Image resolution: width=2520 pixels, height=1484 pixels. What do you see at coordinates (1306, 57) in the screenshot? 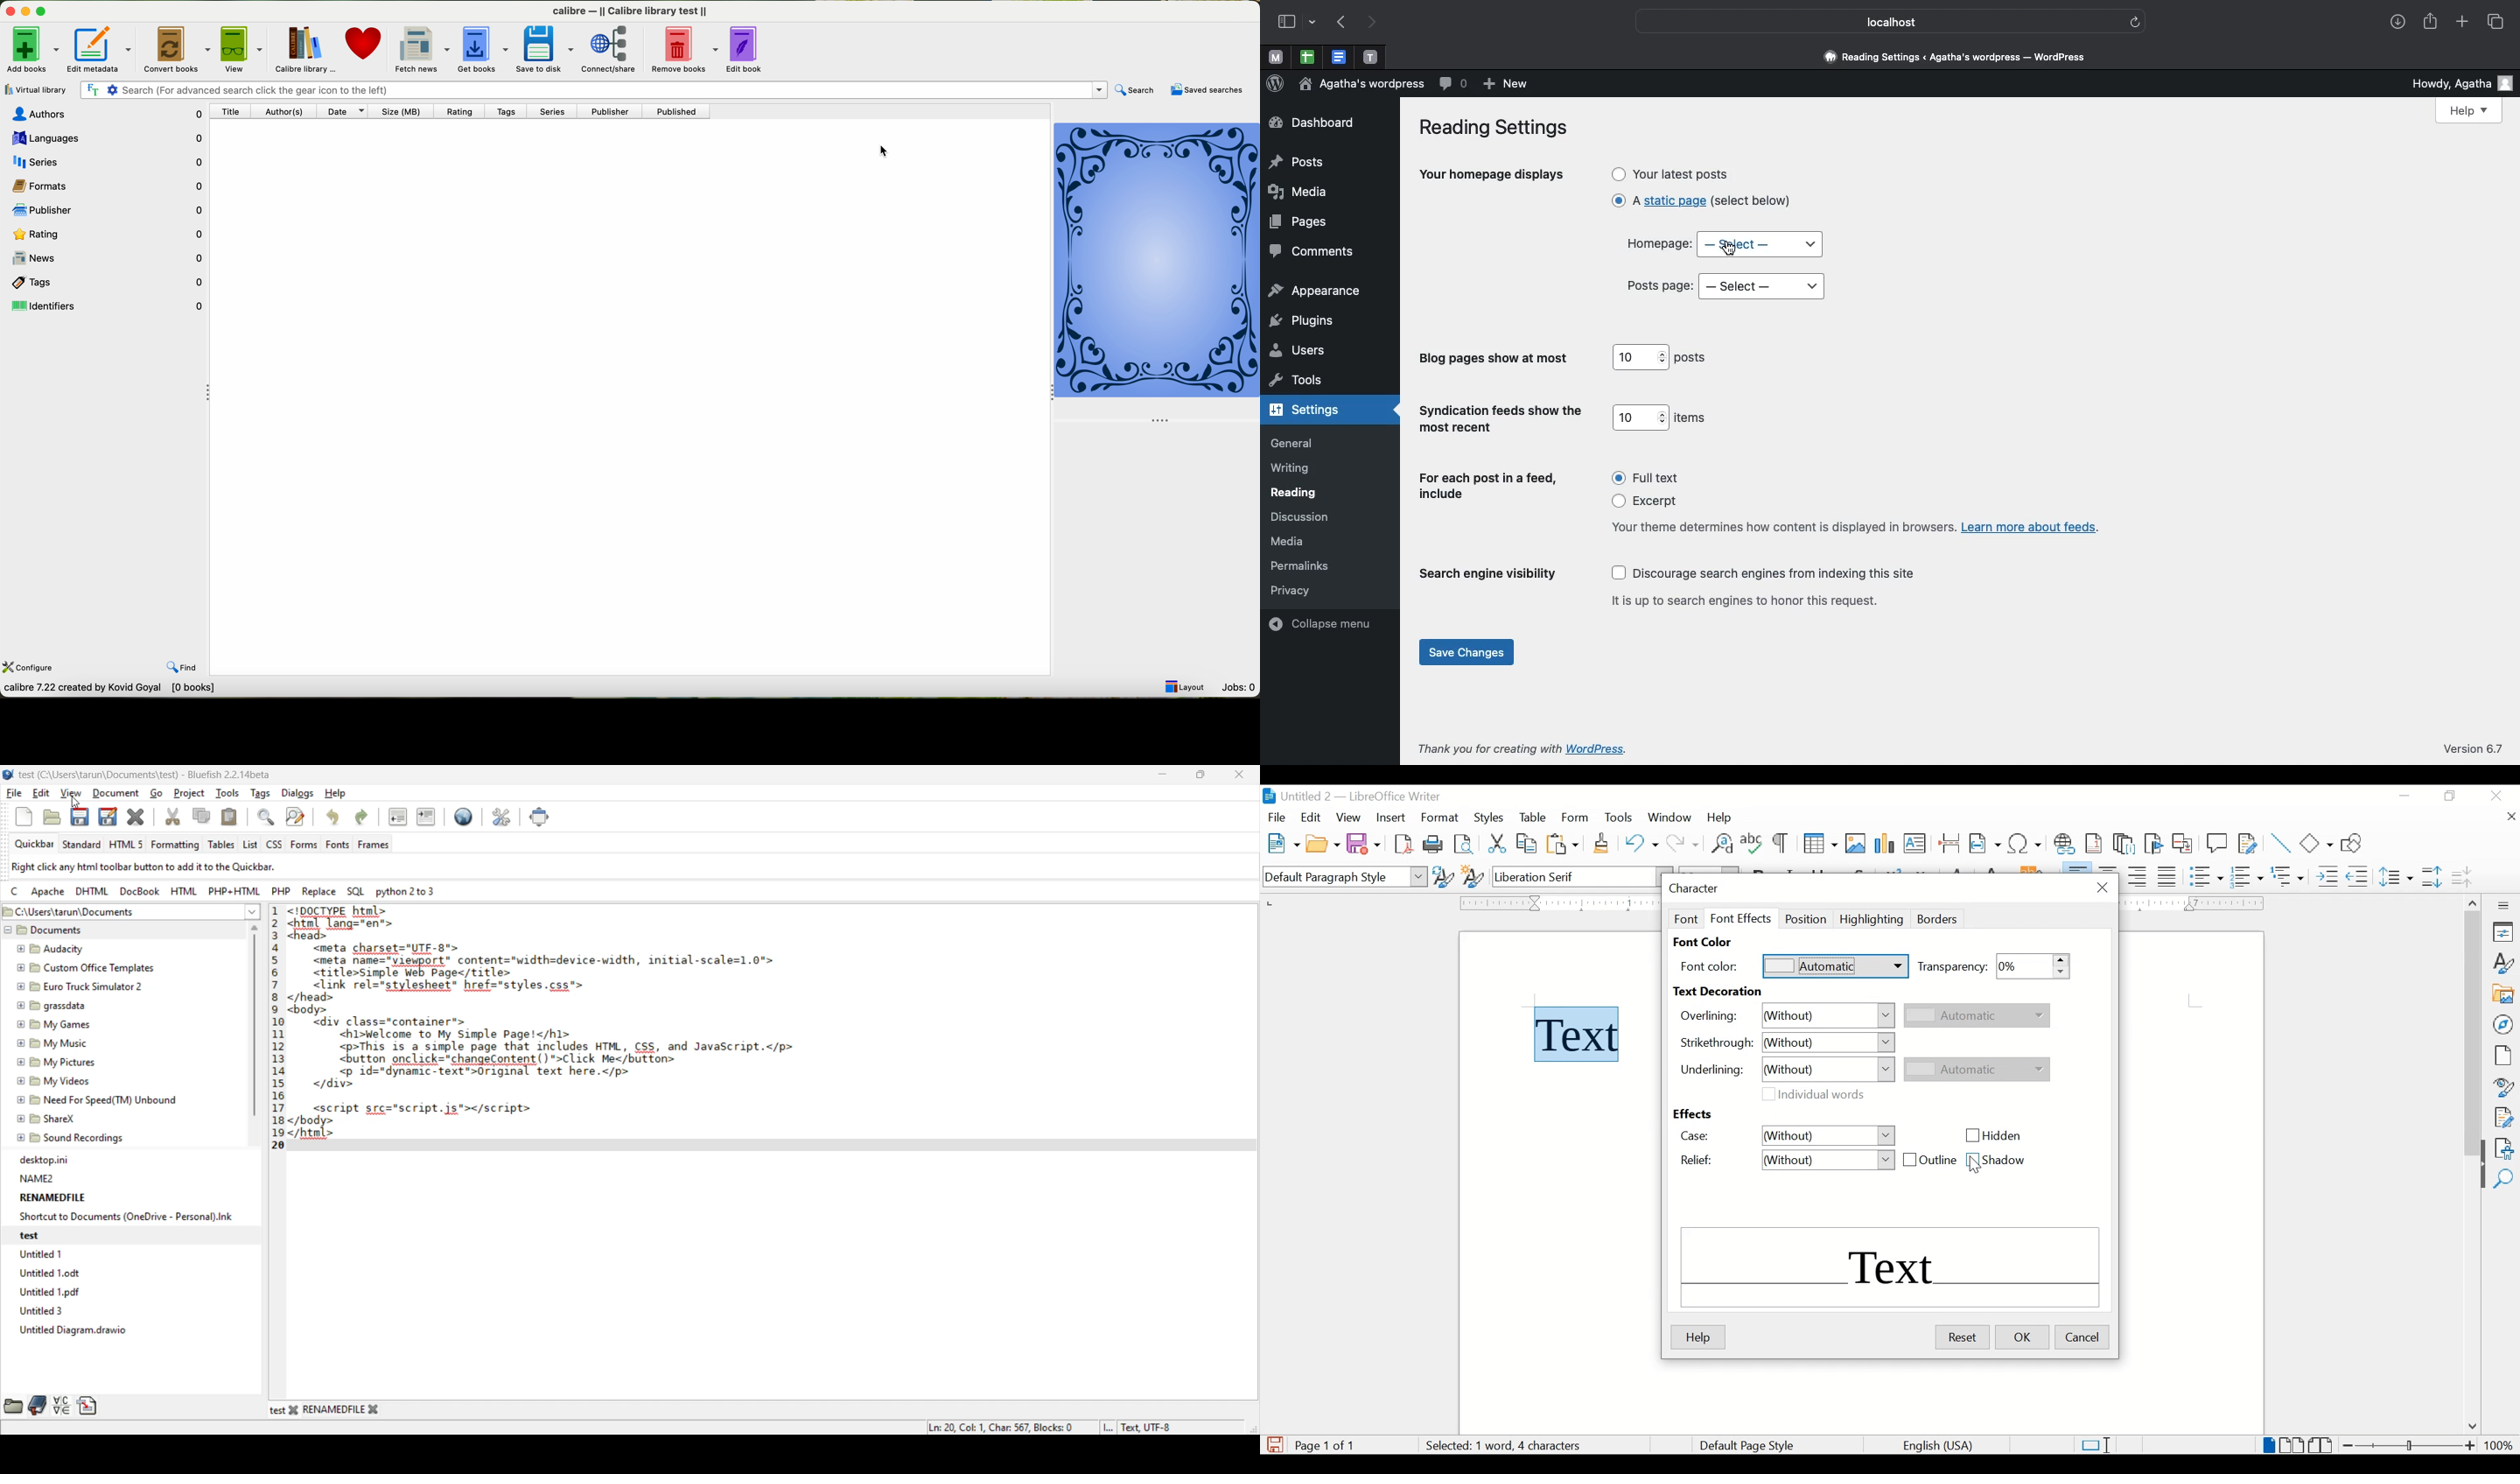
I see `Pinned tabs` at bounding box center [1306, 57].